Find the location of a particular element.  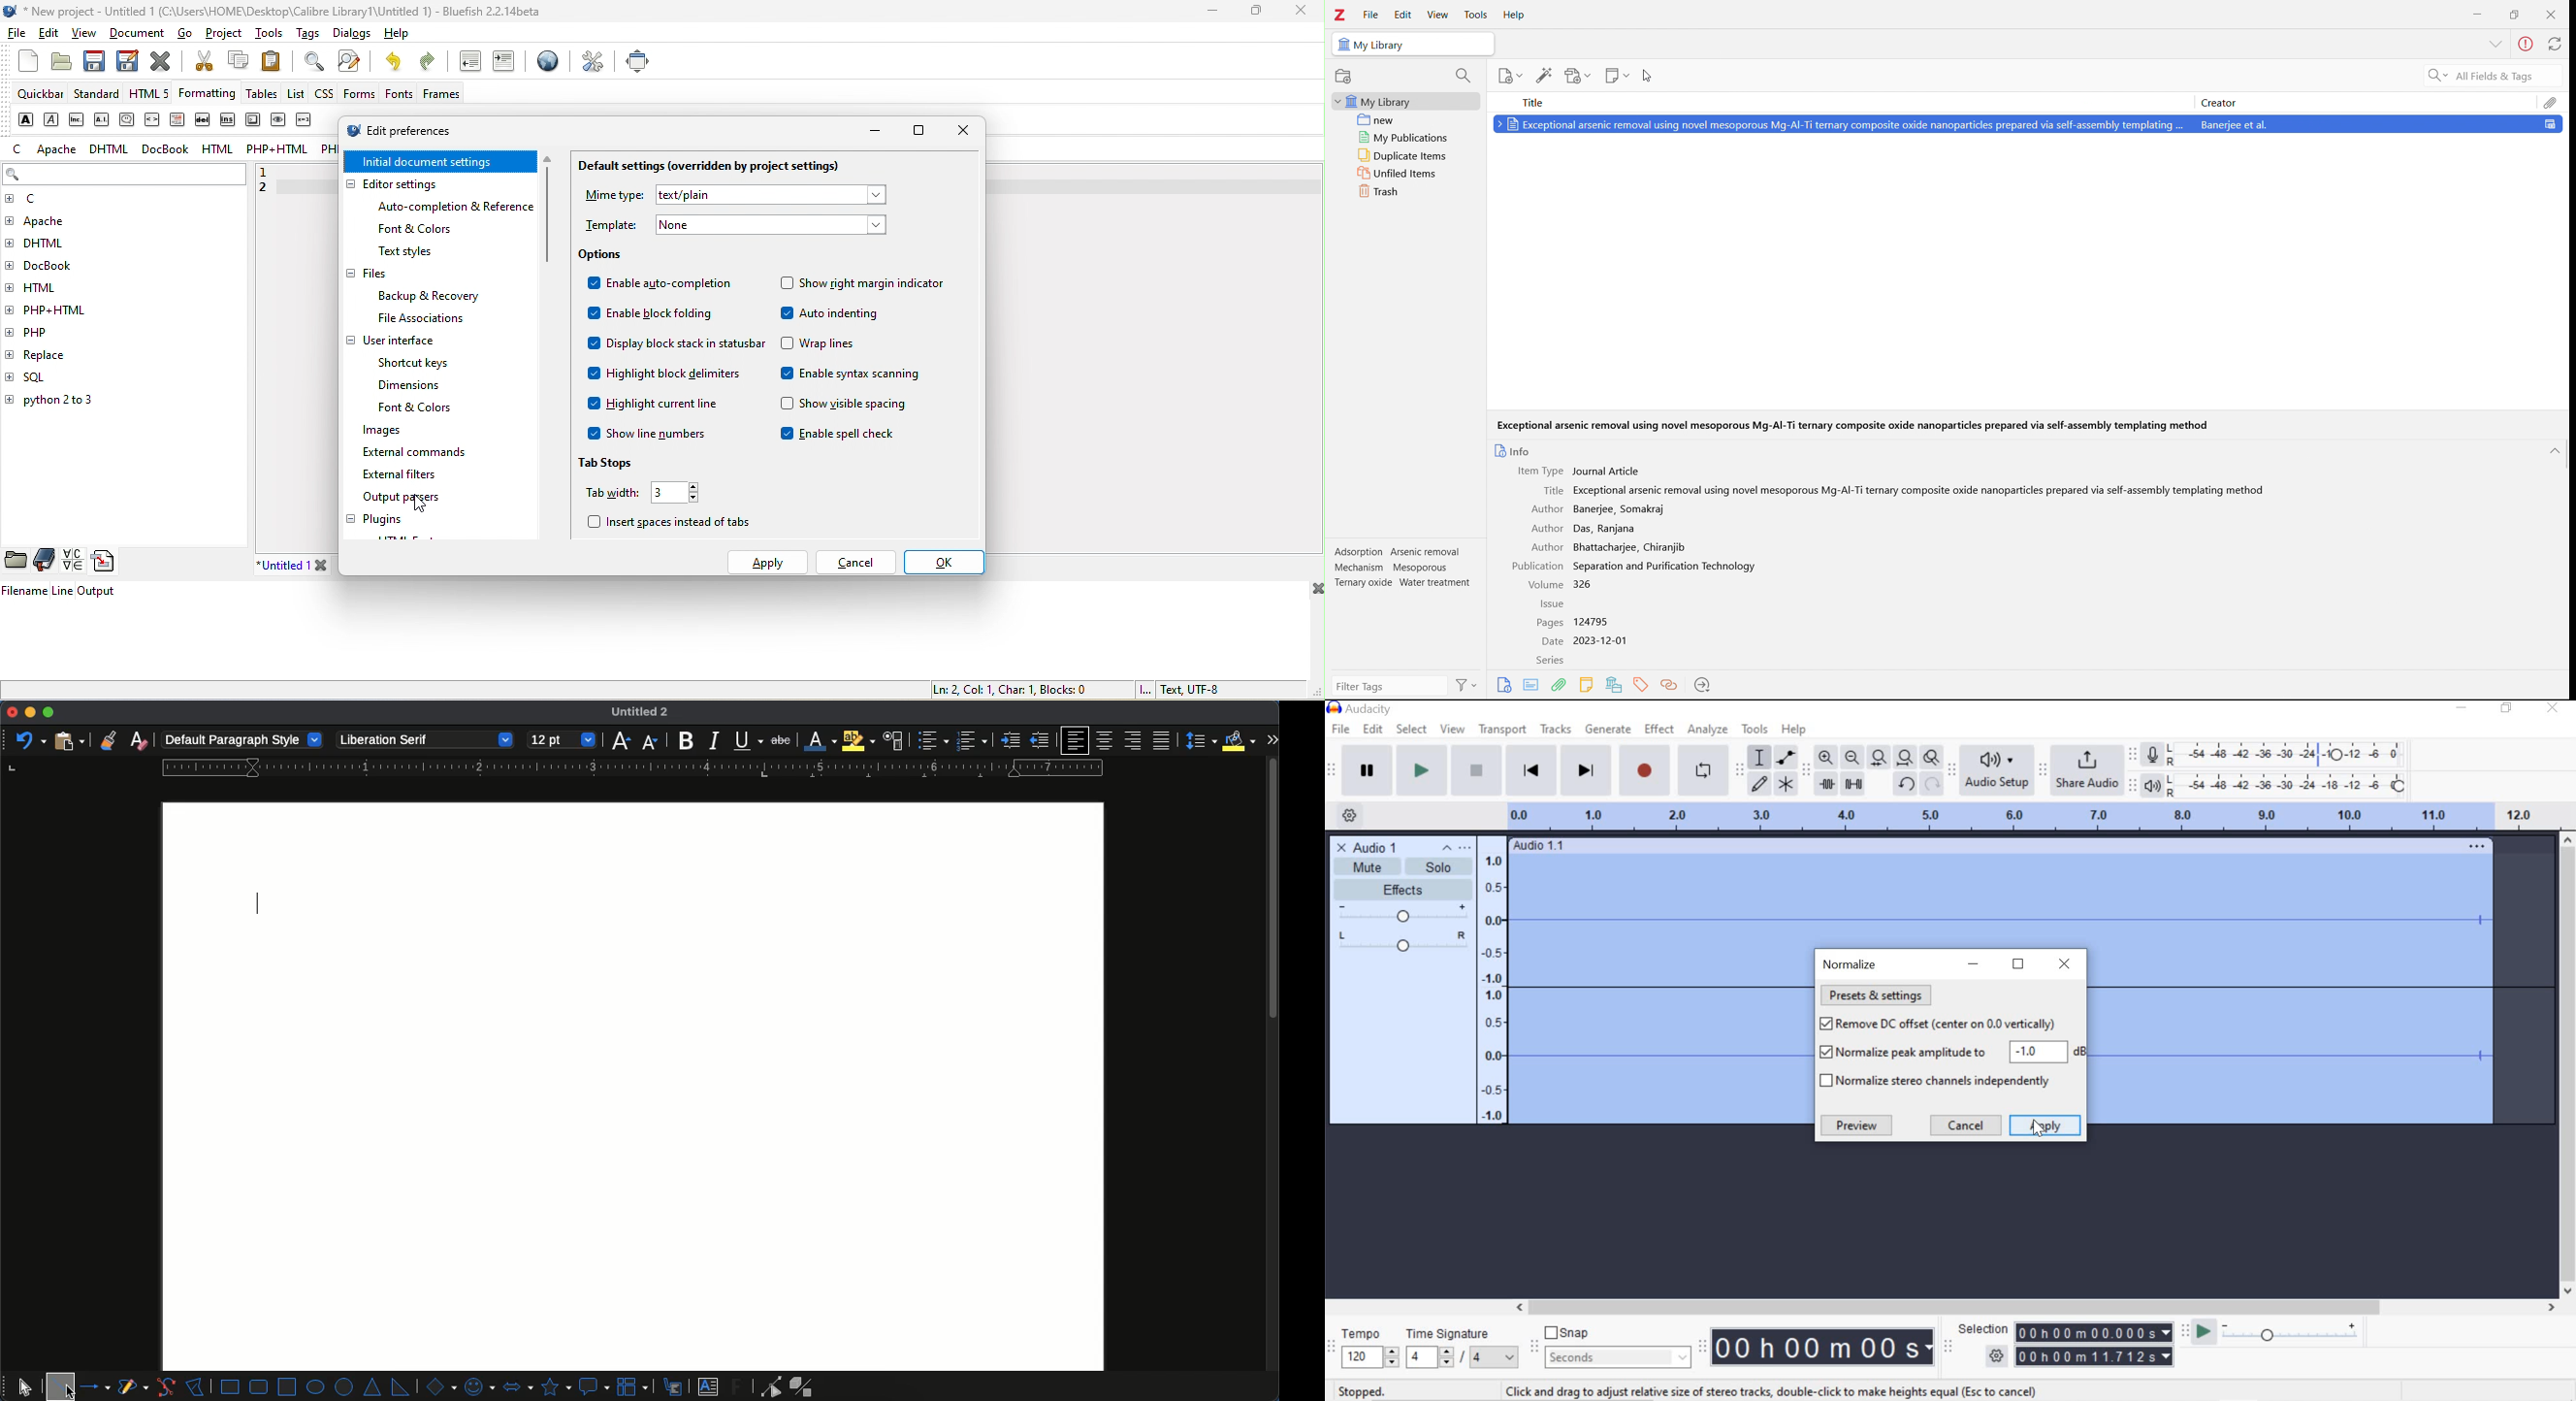

go is located at coordinates (191, 36).